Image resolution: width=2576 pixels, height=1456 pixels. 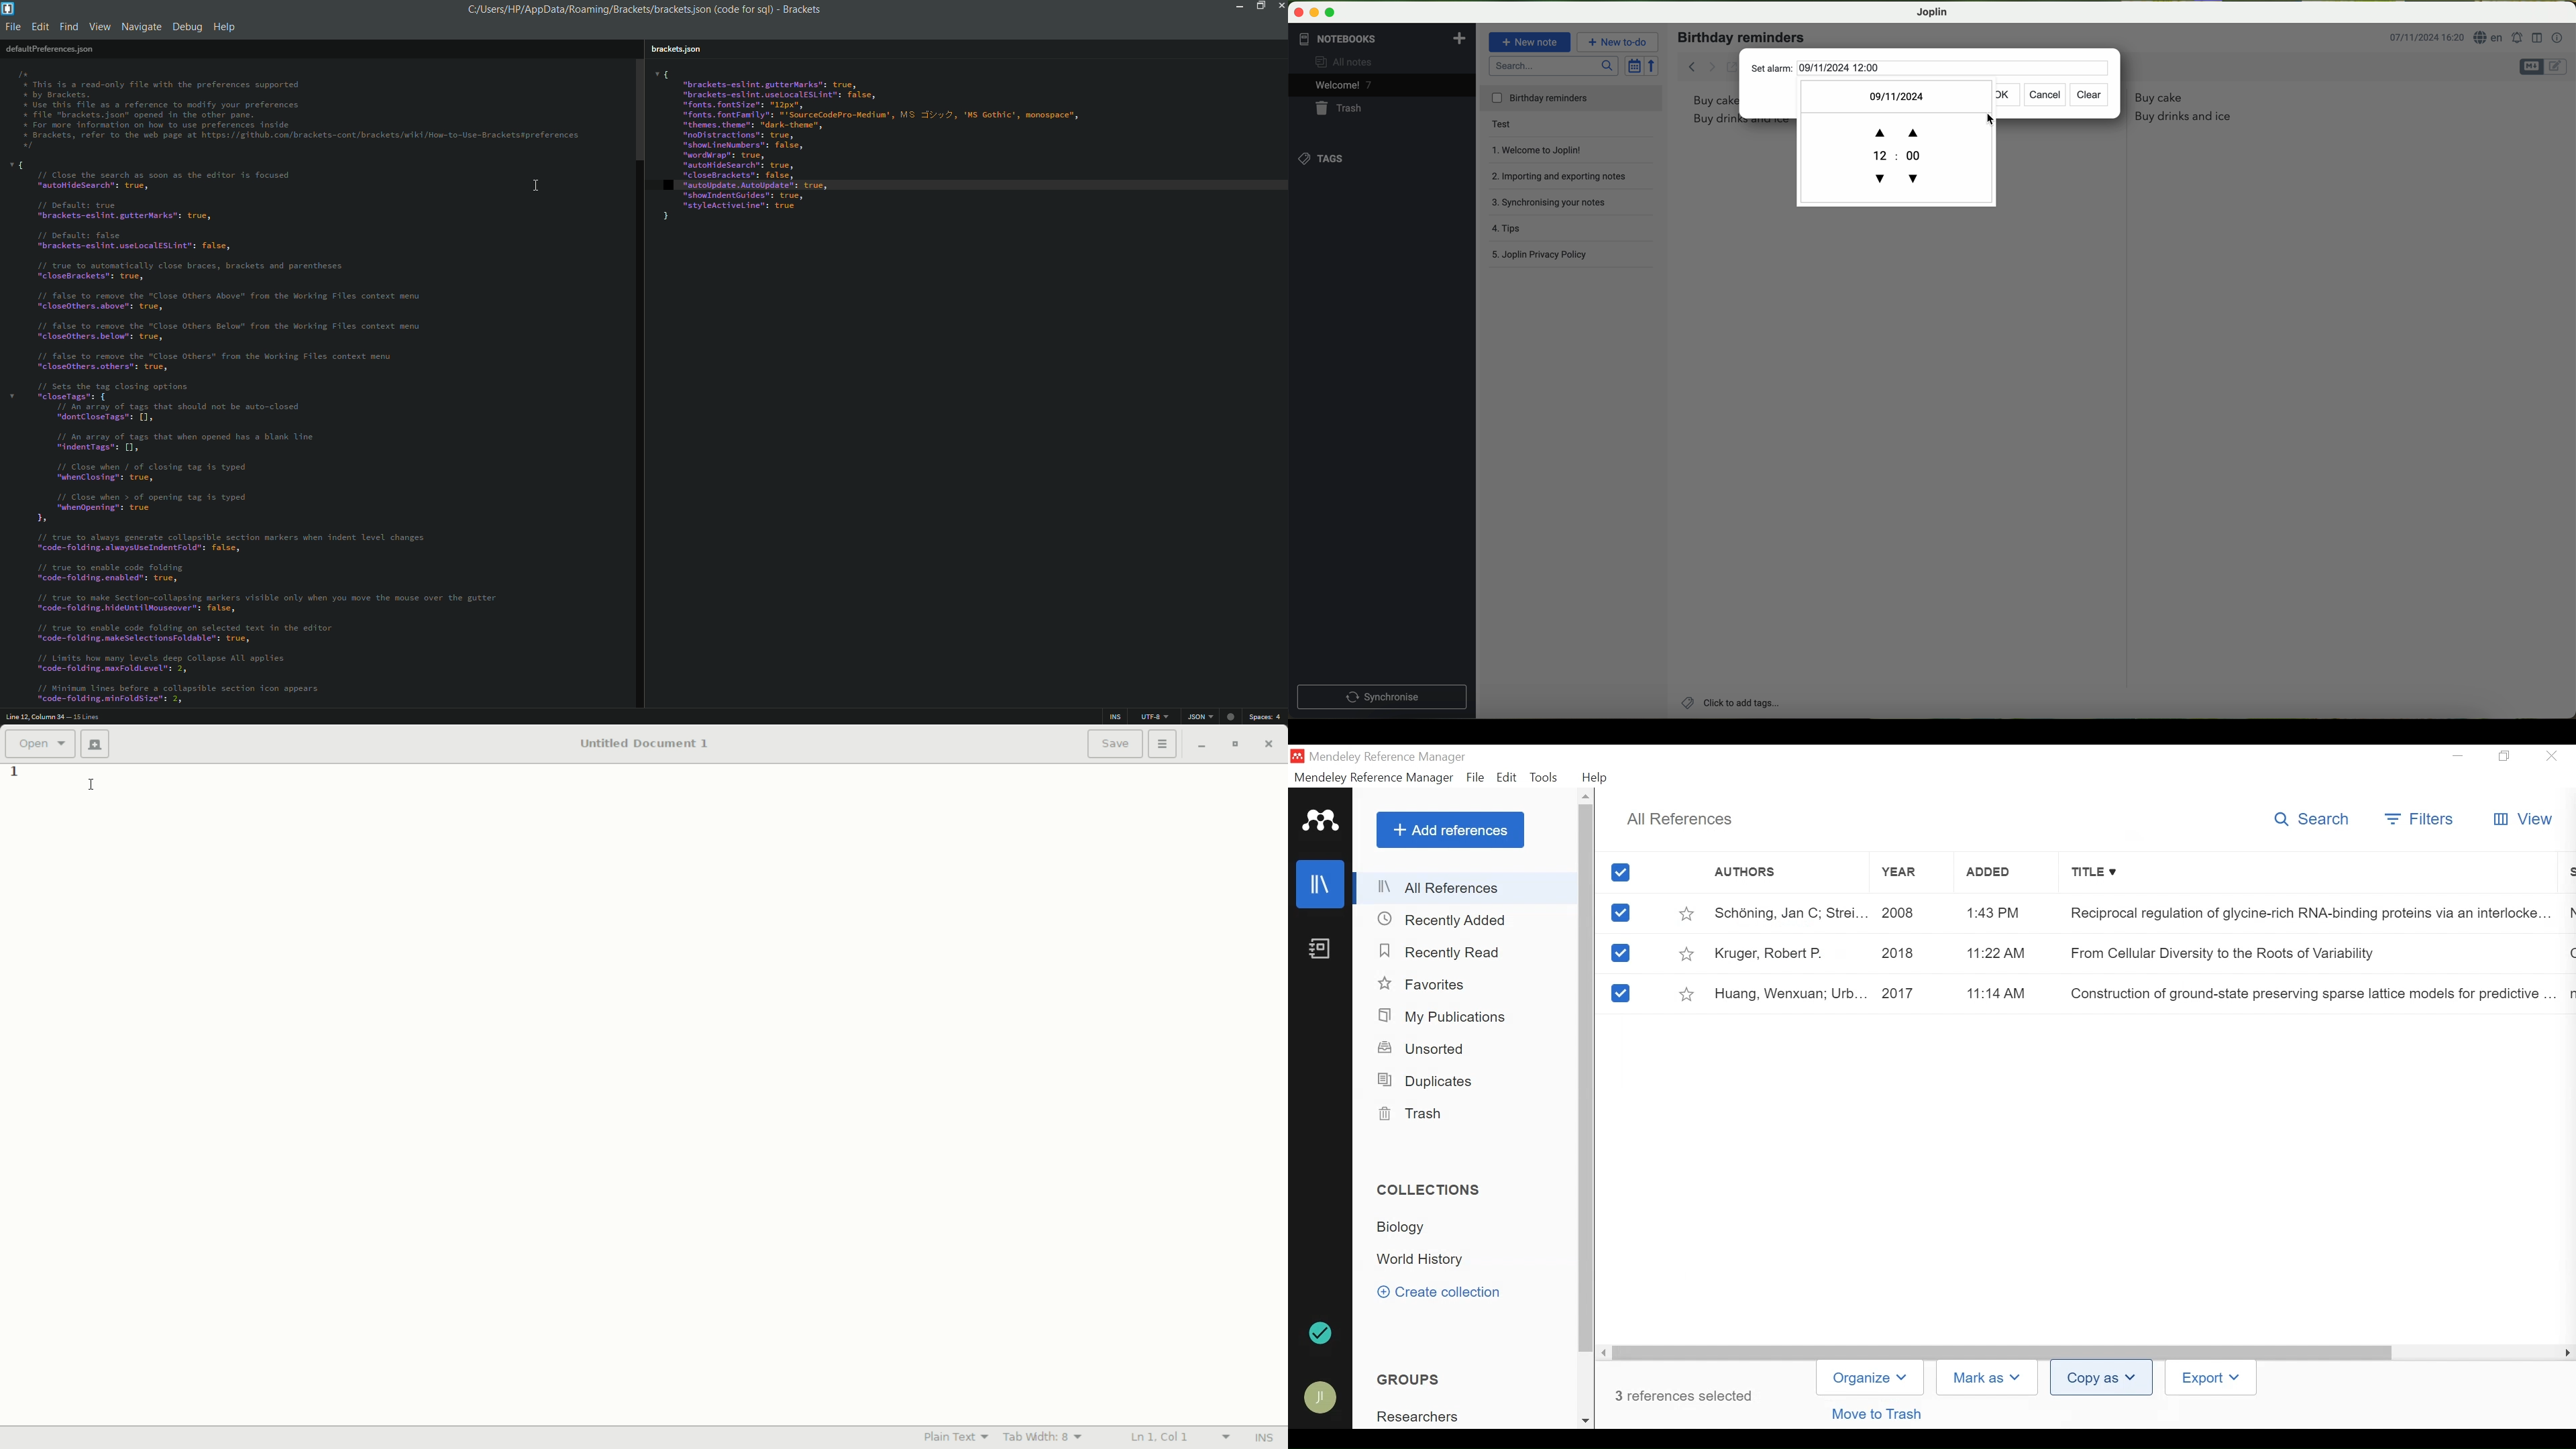 What do you see at coordinates (2306, 994) in the screenshot?
I see `Journal Title` at bounding box center [2306, 994].